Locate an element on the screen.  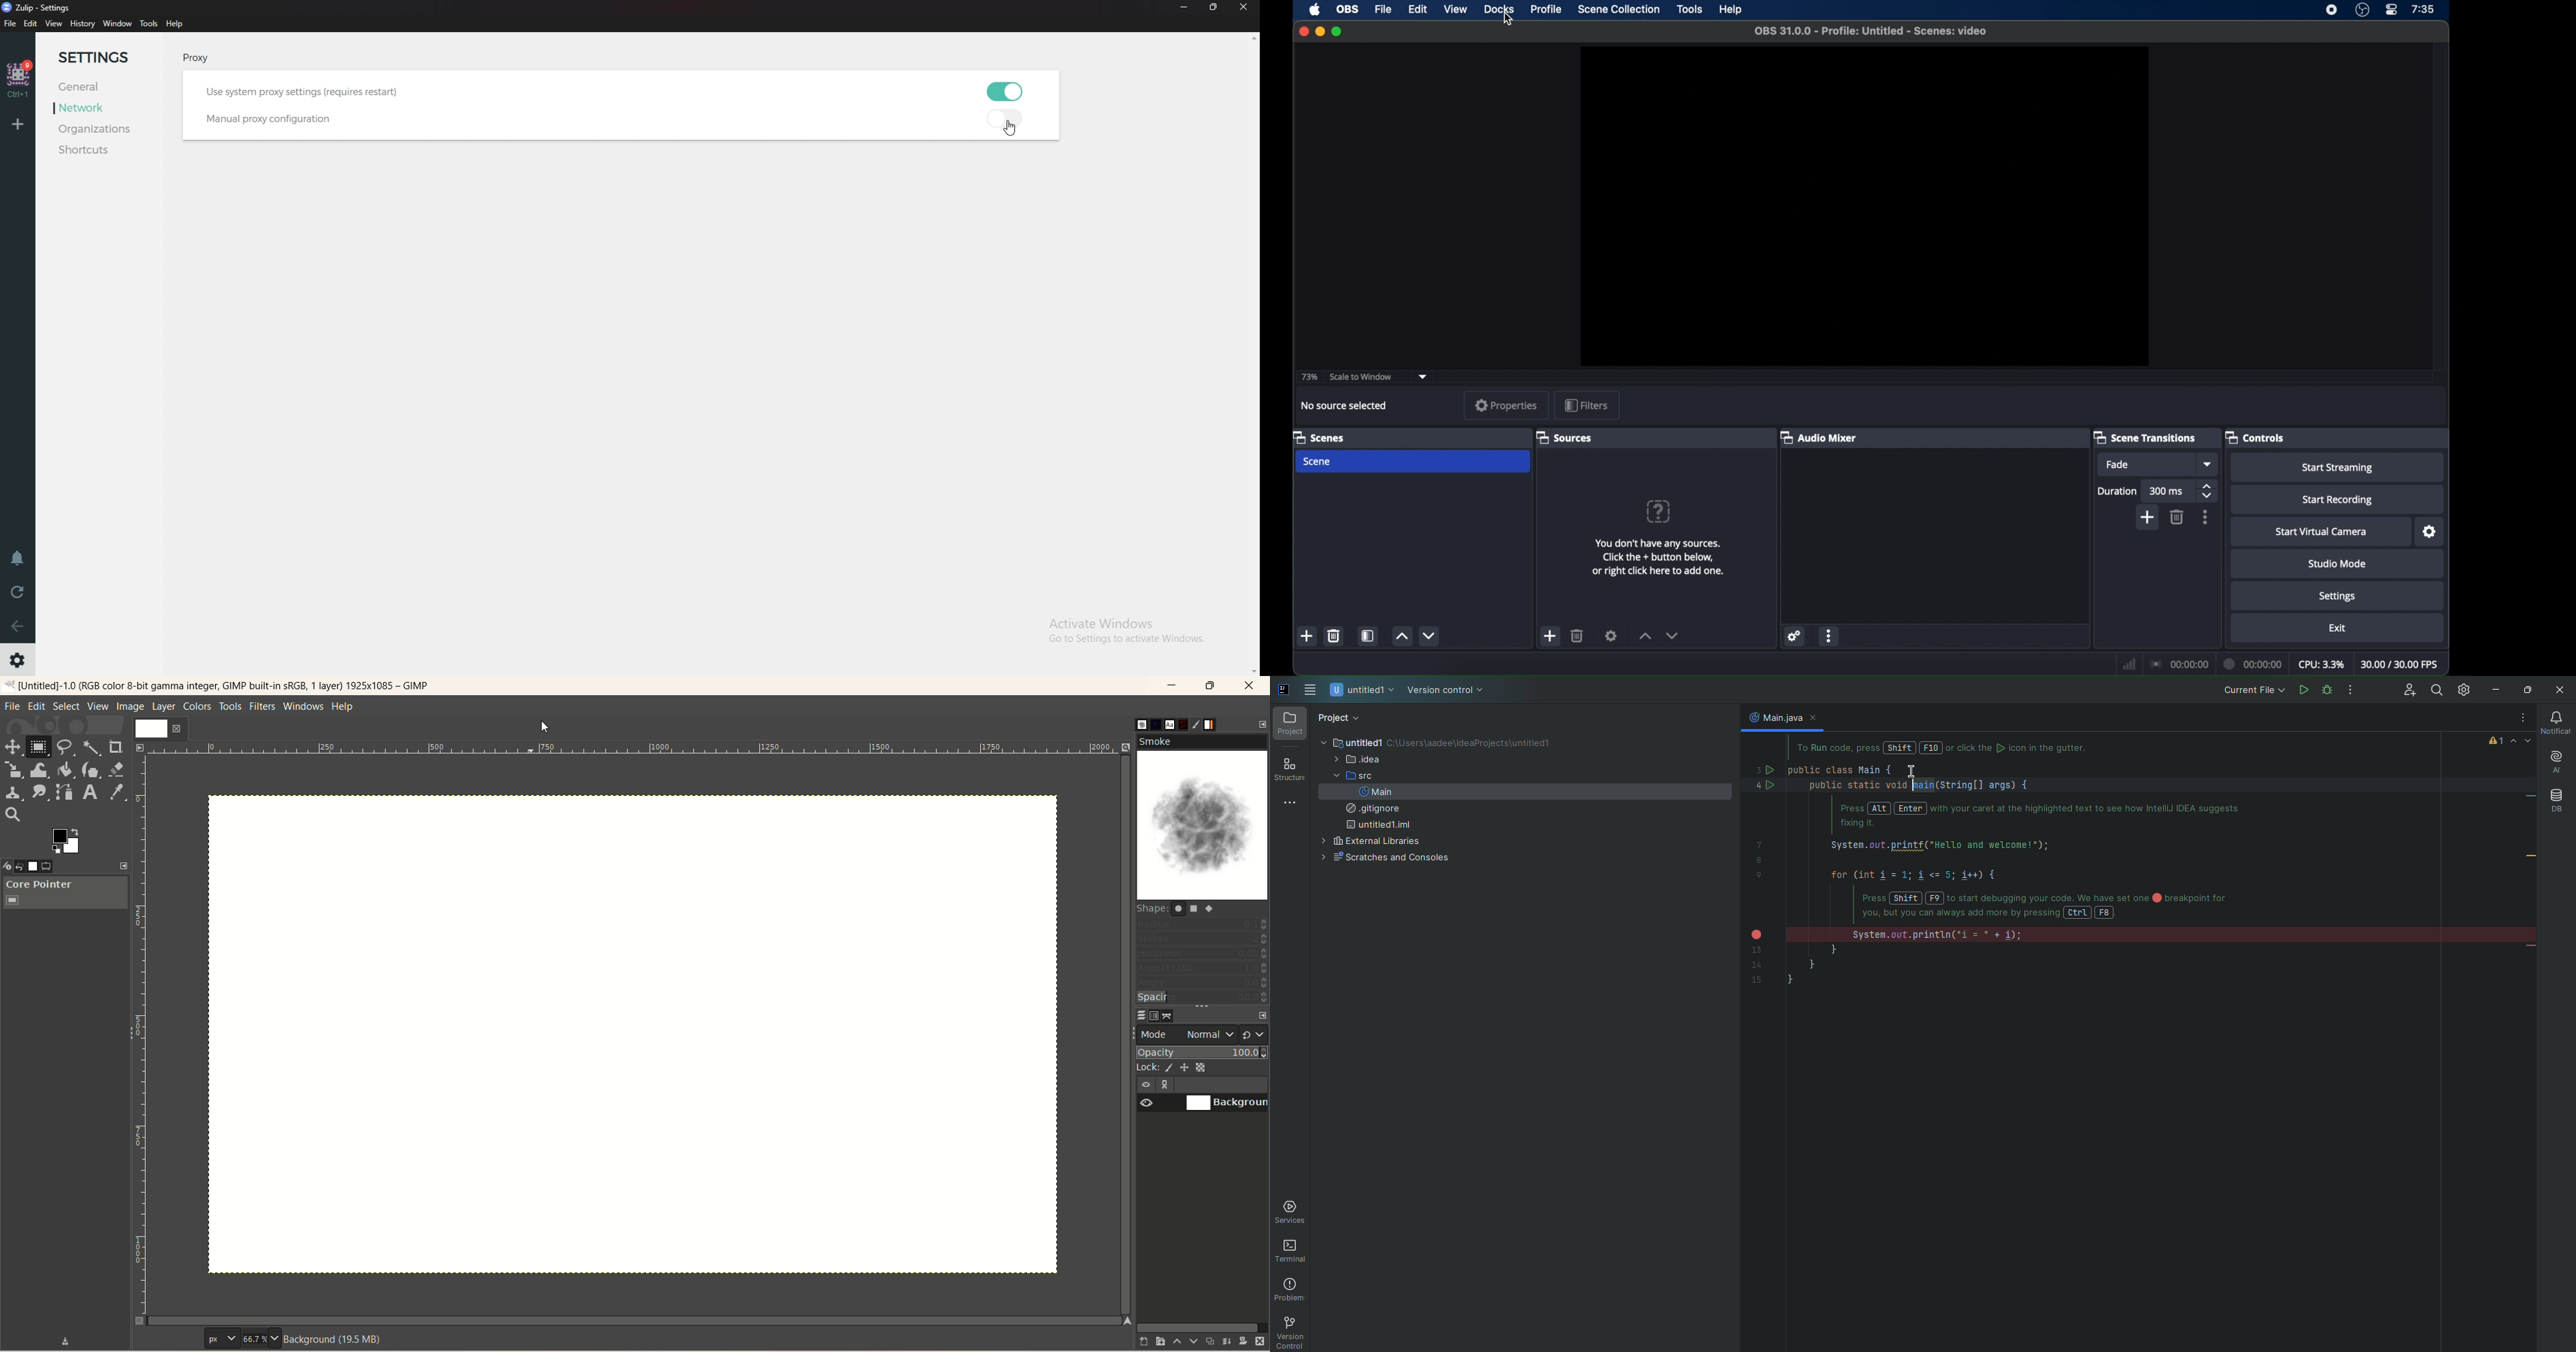
path is located at coordinates (1168, 1015).